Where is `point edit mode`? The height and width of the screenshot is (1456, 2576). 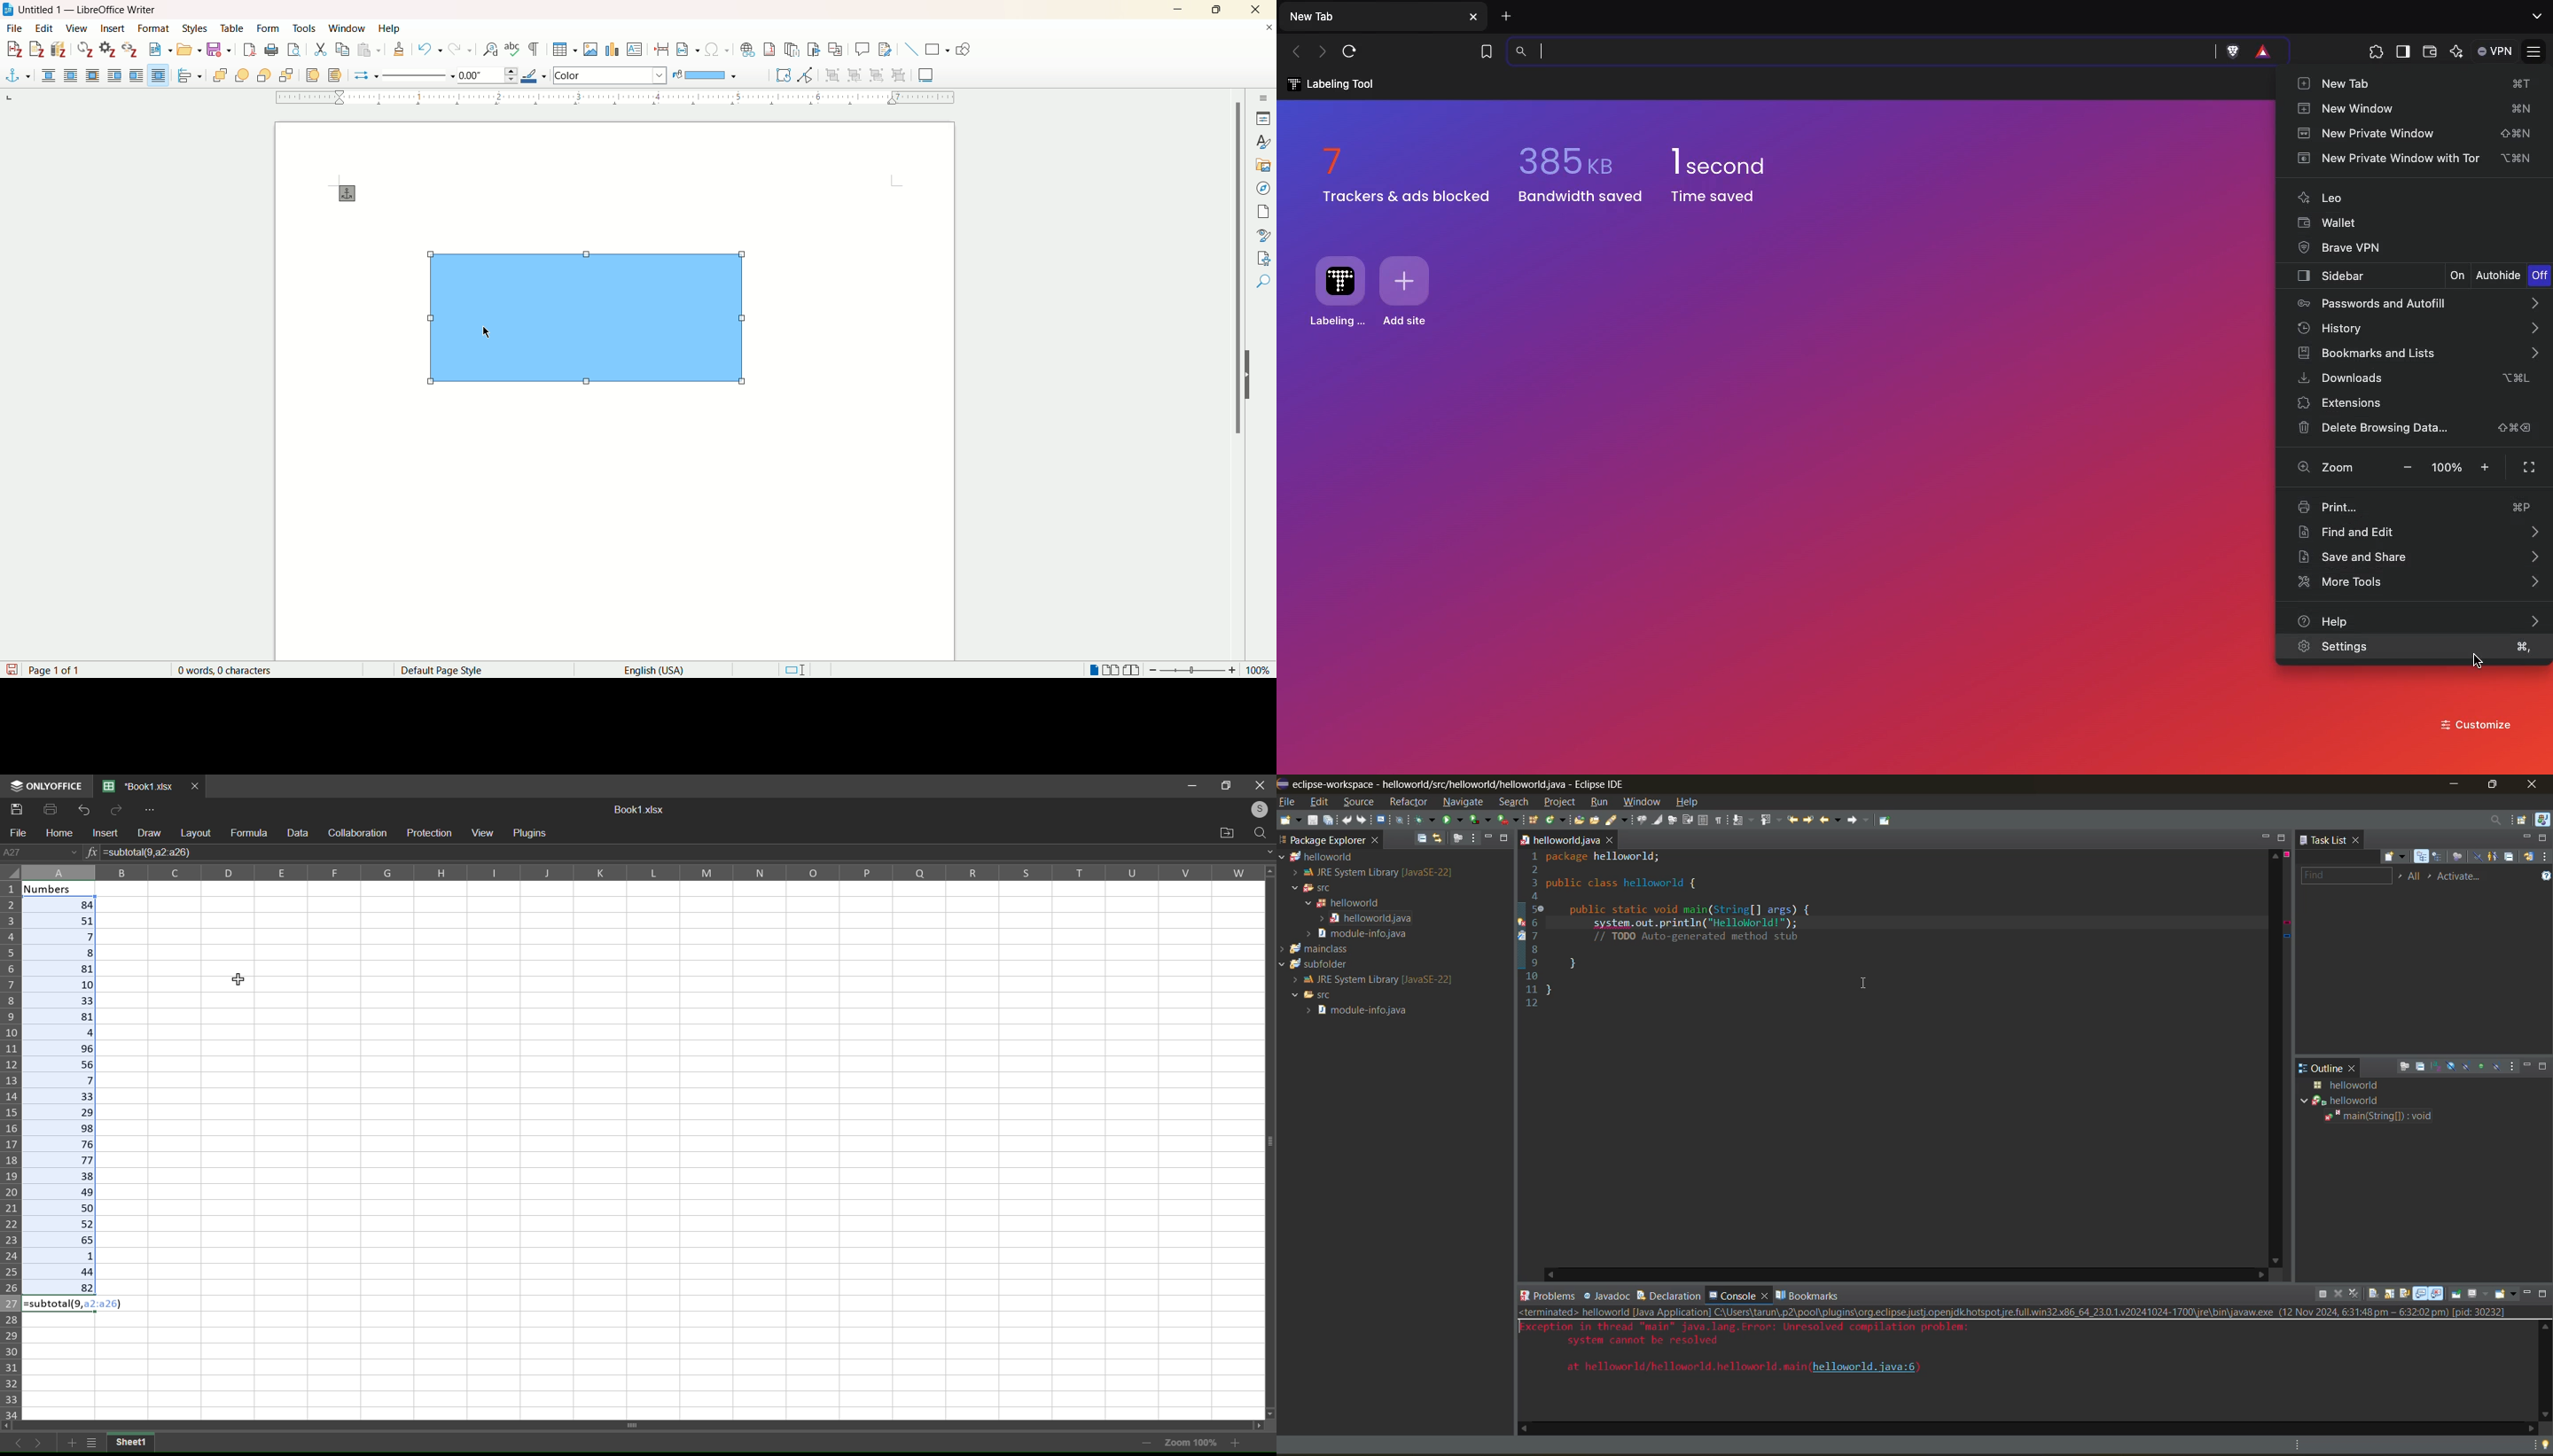
point edit mode is located at coordinates (804, 75).